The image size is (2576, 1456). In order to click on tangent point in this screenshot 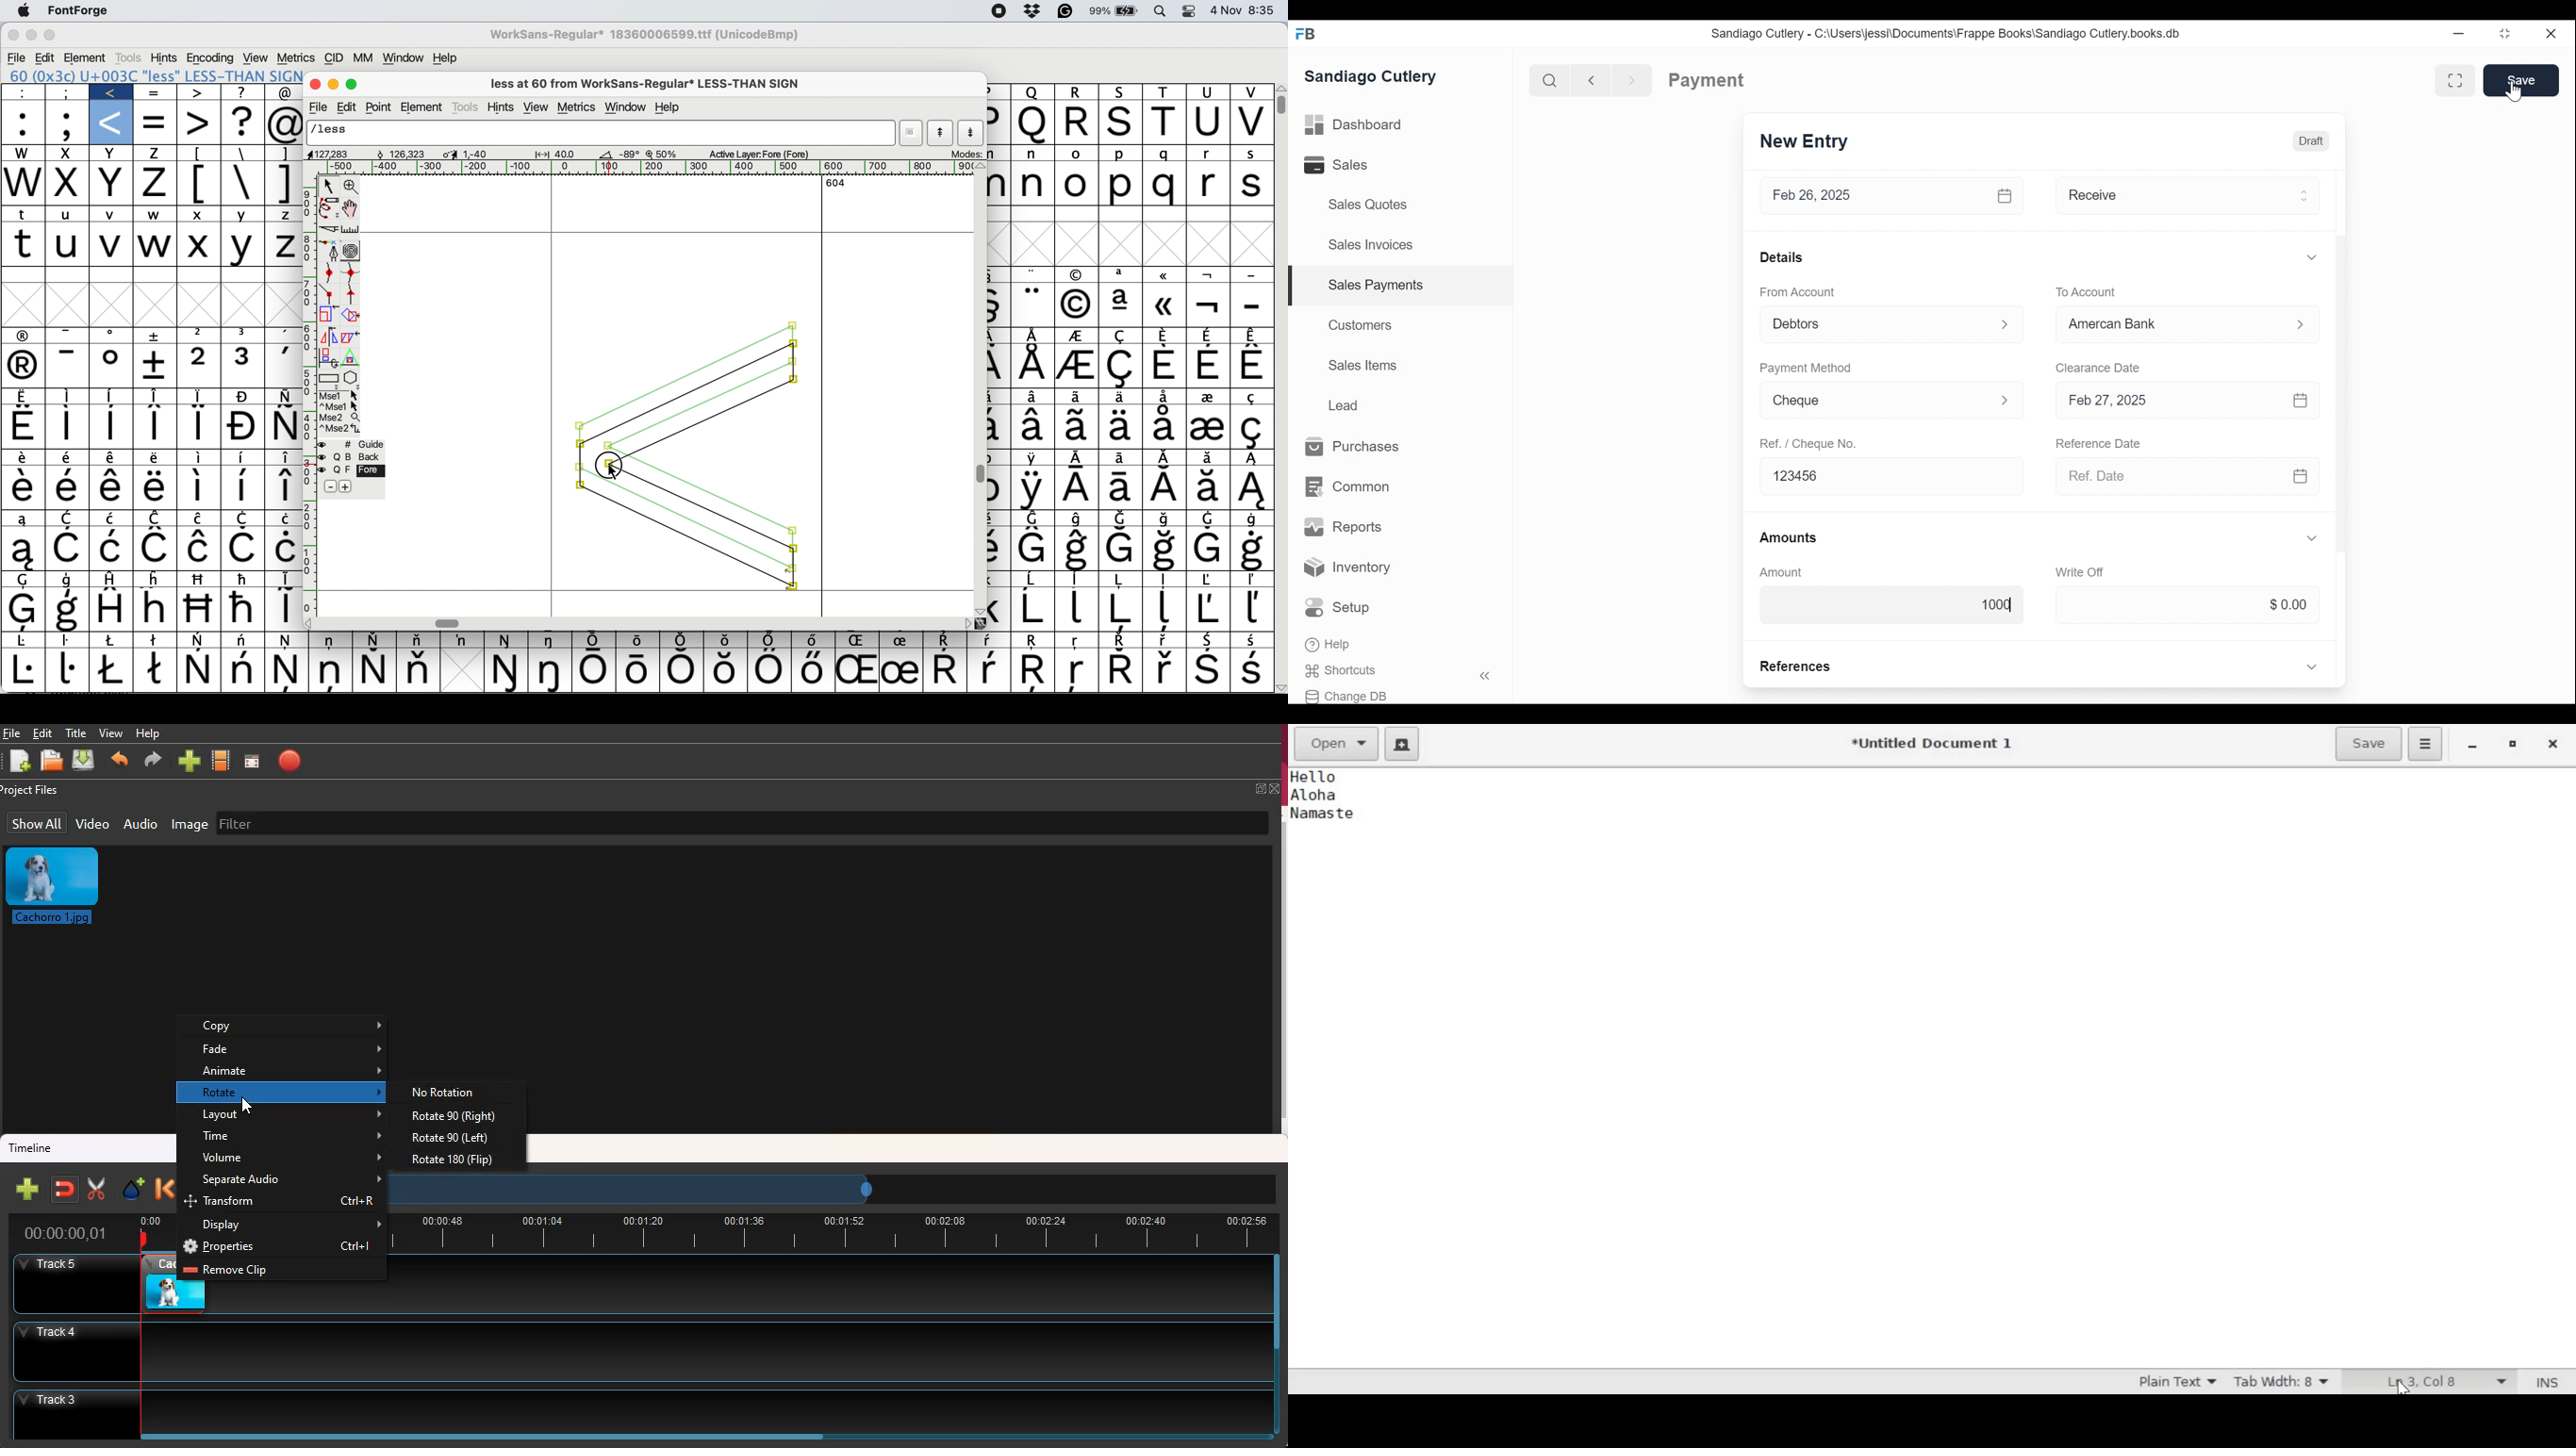, I will do `click(354, 294)`.